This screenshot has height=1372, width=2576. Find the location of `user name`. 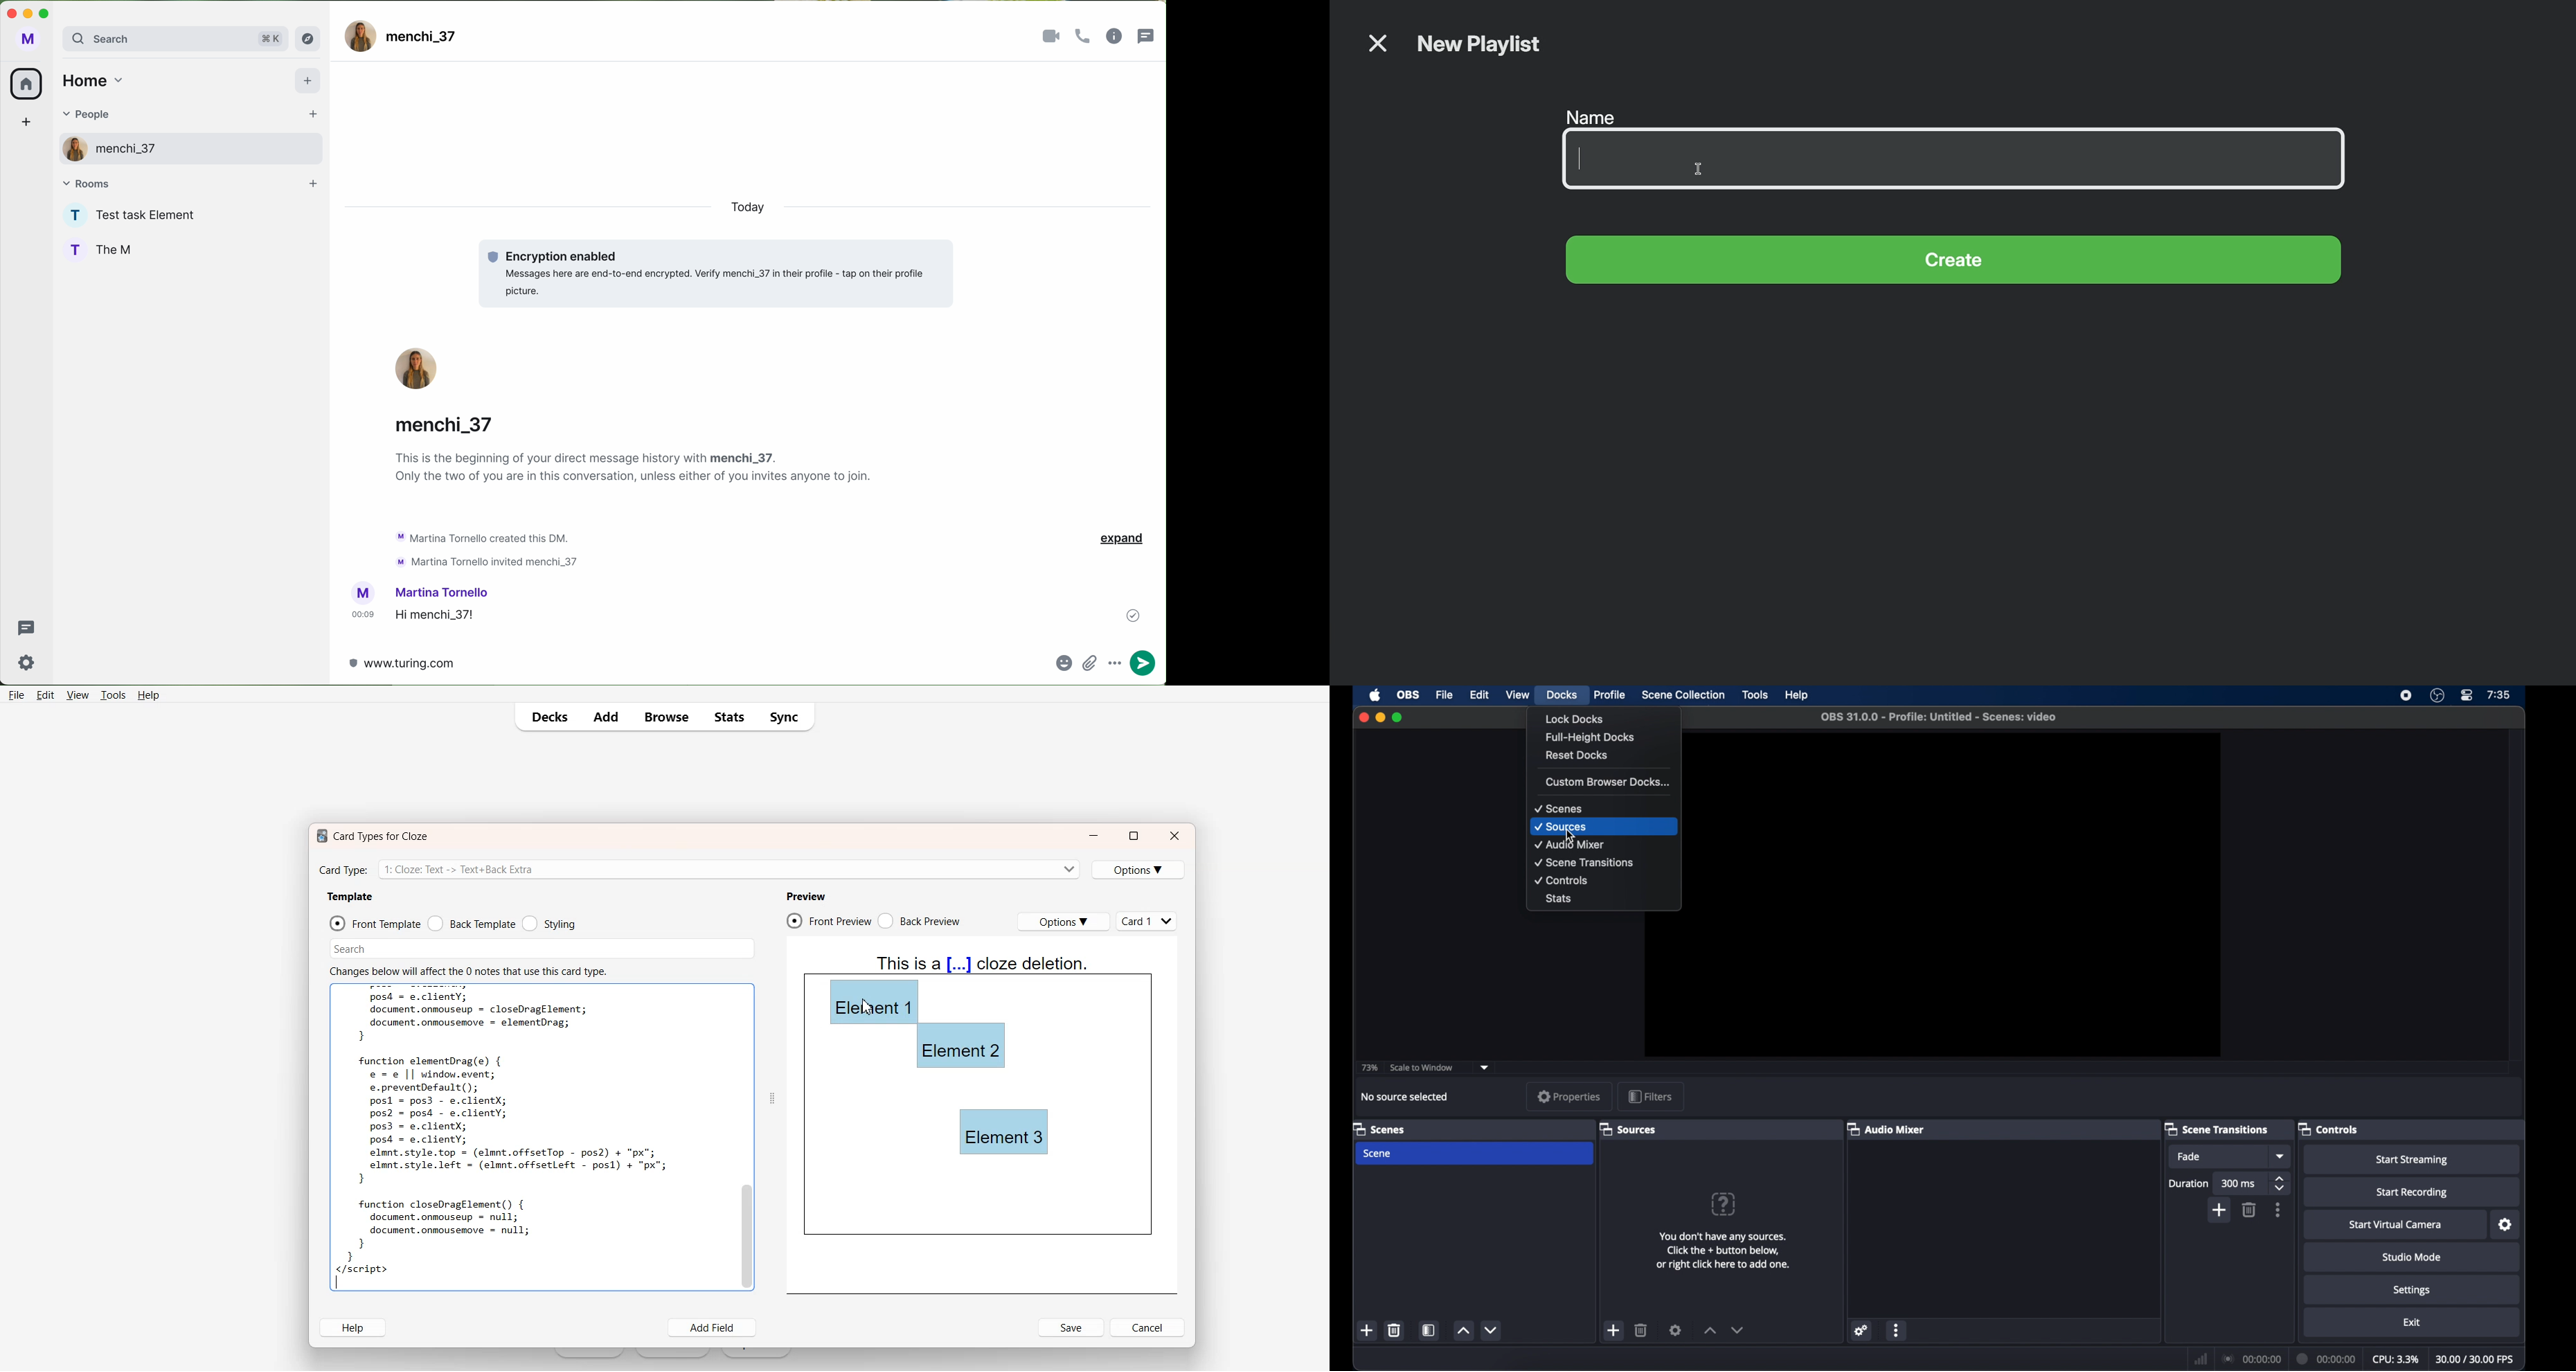

user name is located at coordinates (423, 38).